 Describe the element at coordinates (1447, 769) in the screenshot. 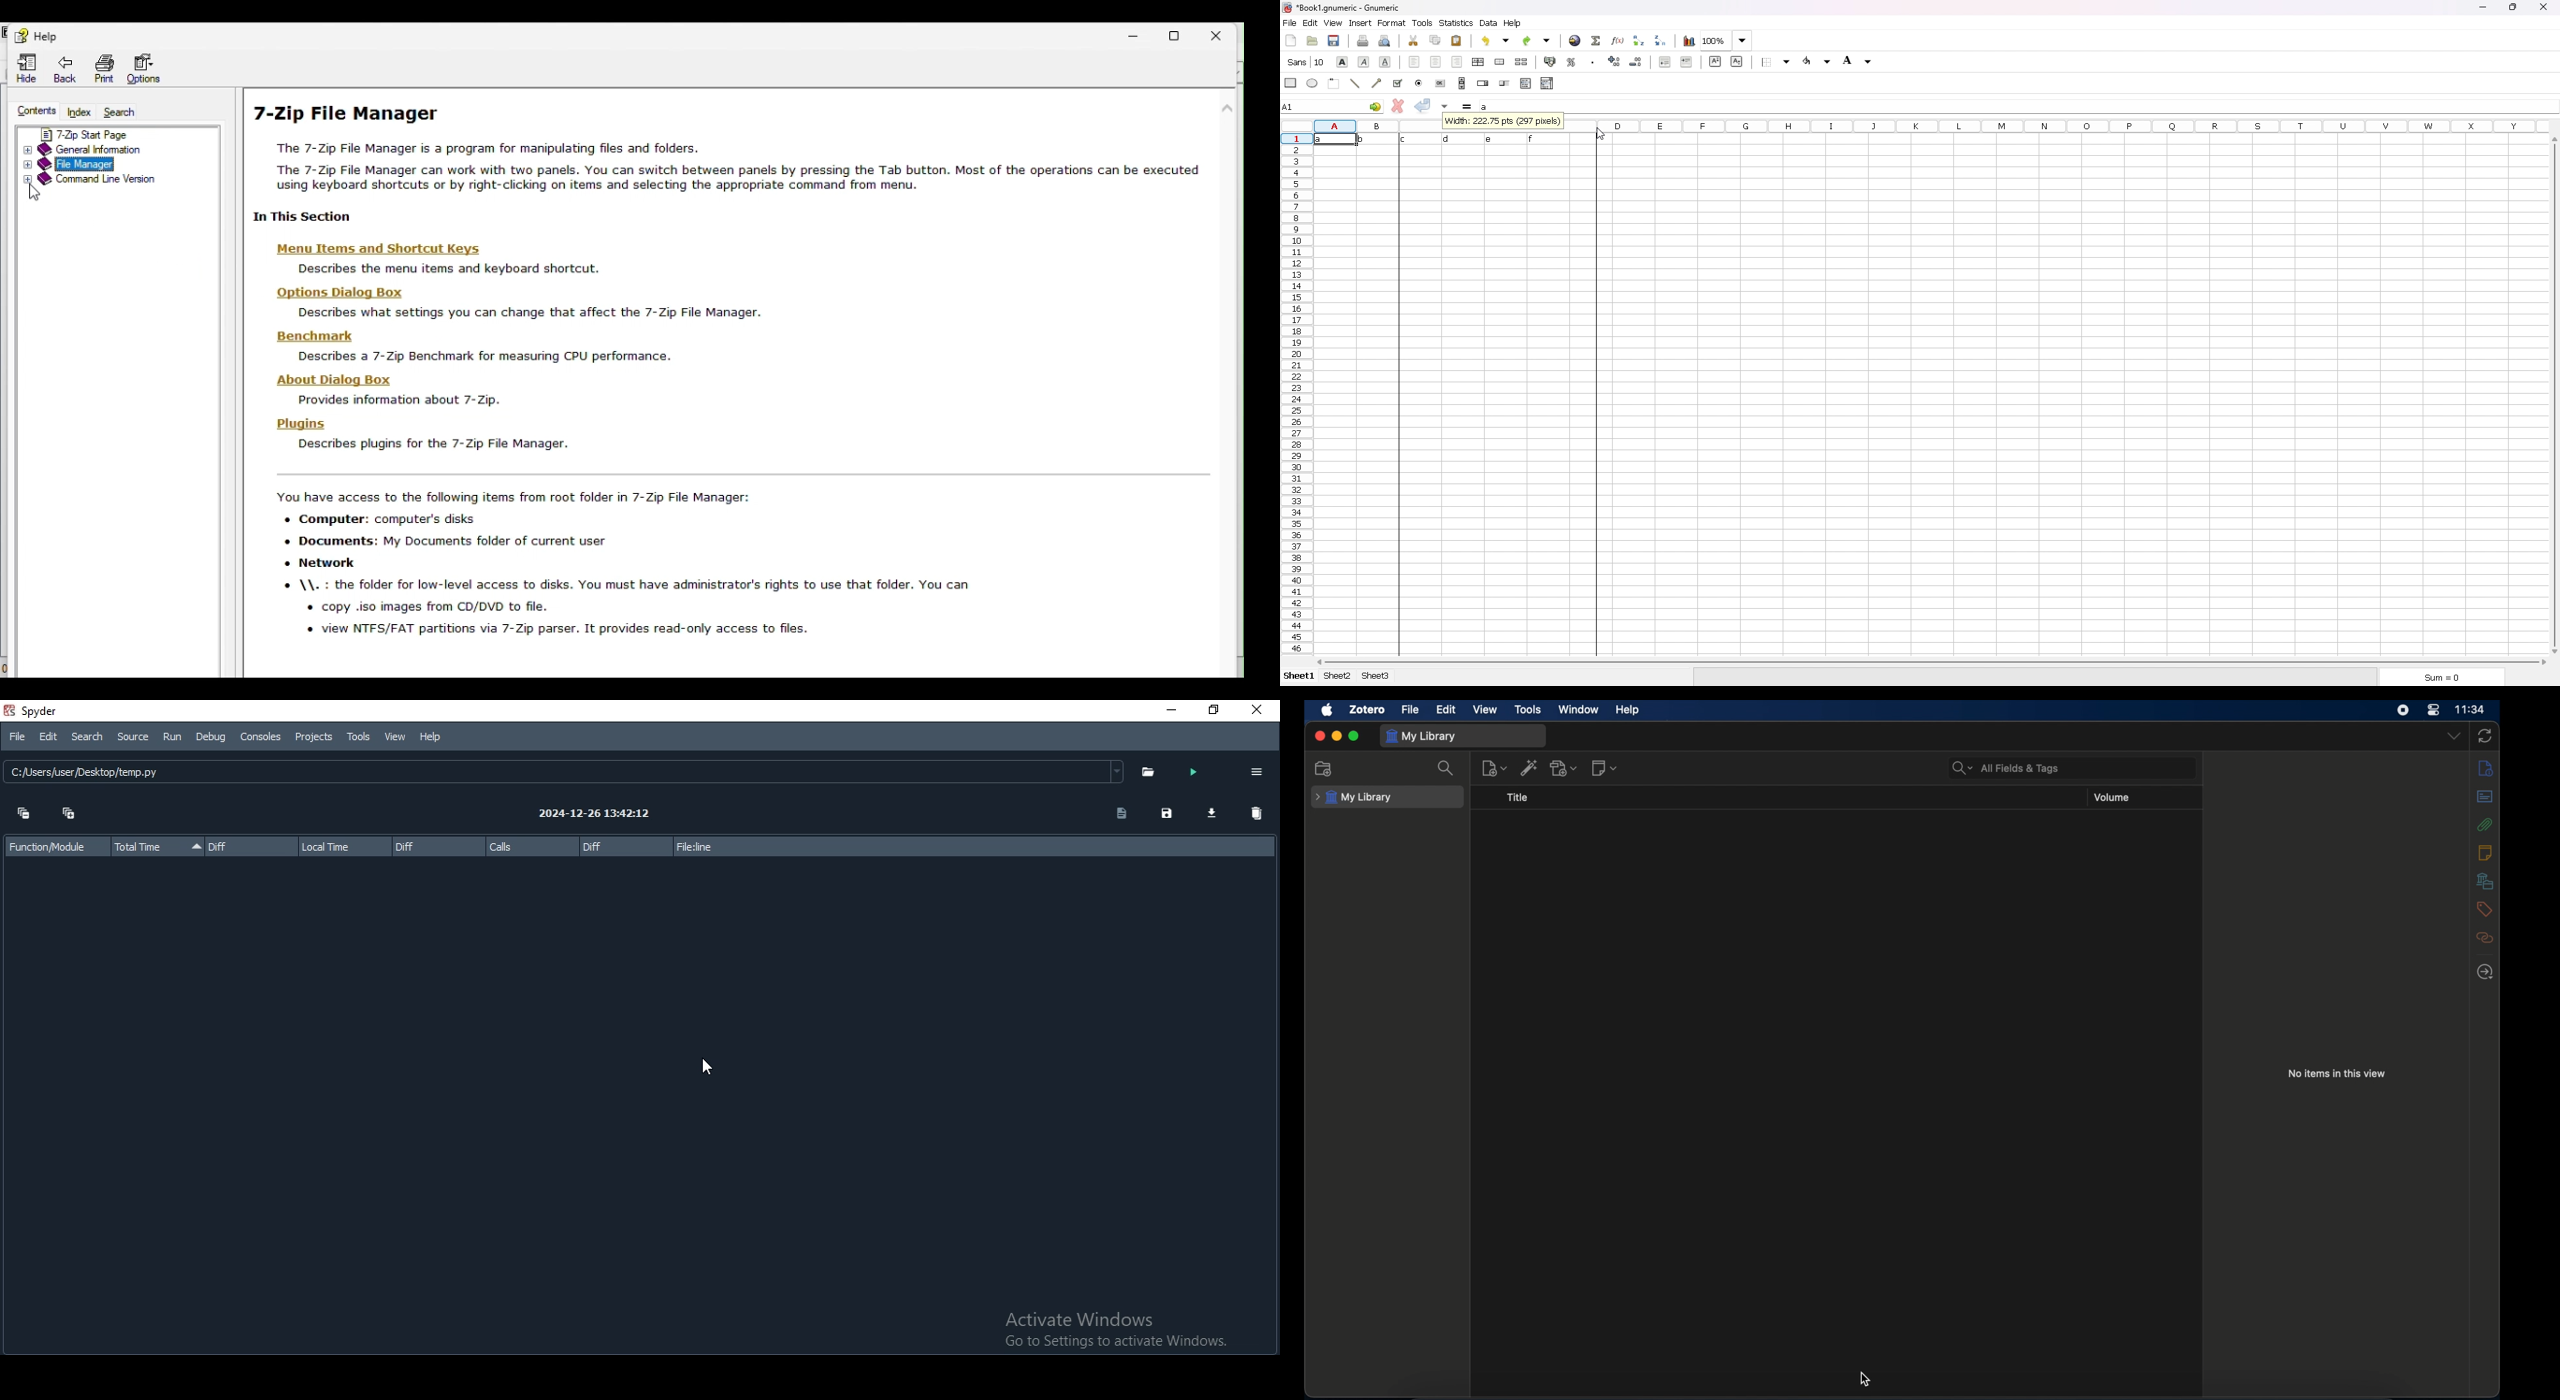

I see `search` at that location.